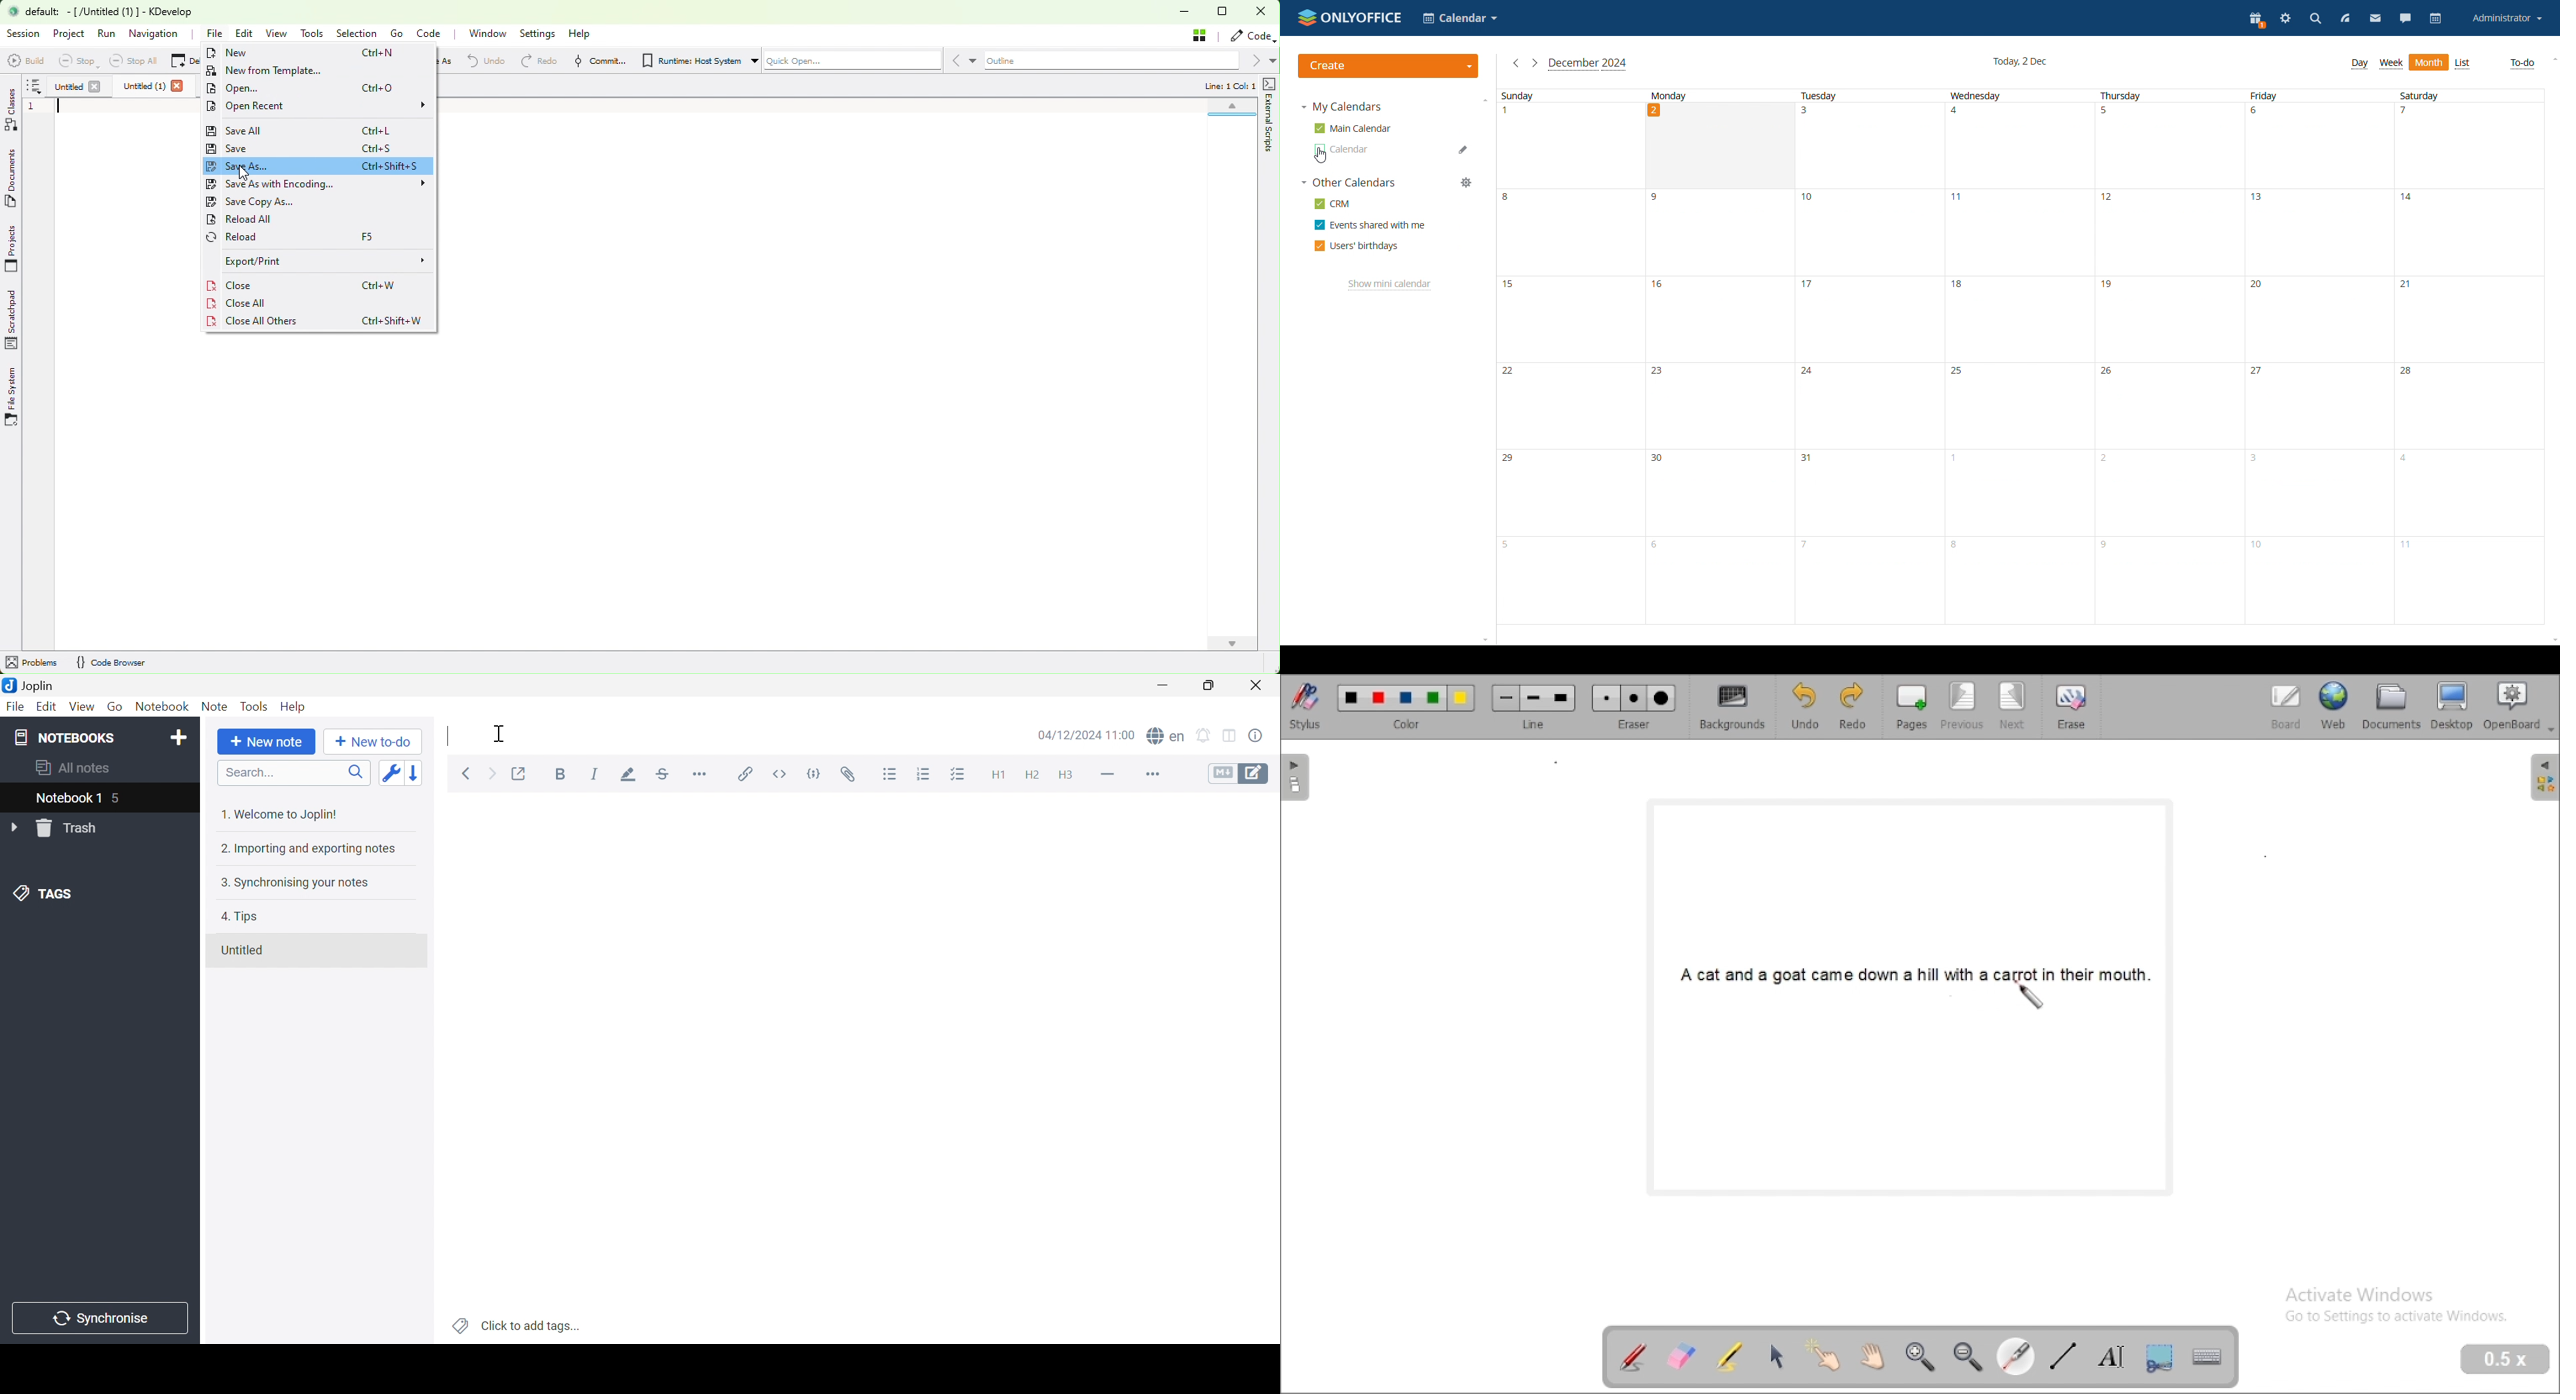 This screenshot has height=1400, width=2576. I want to click on Tools, so click(312, 34).